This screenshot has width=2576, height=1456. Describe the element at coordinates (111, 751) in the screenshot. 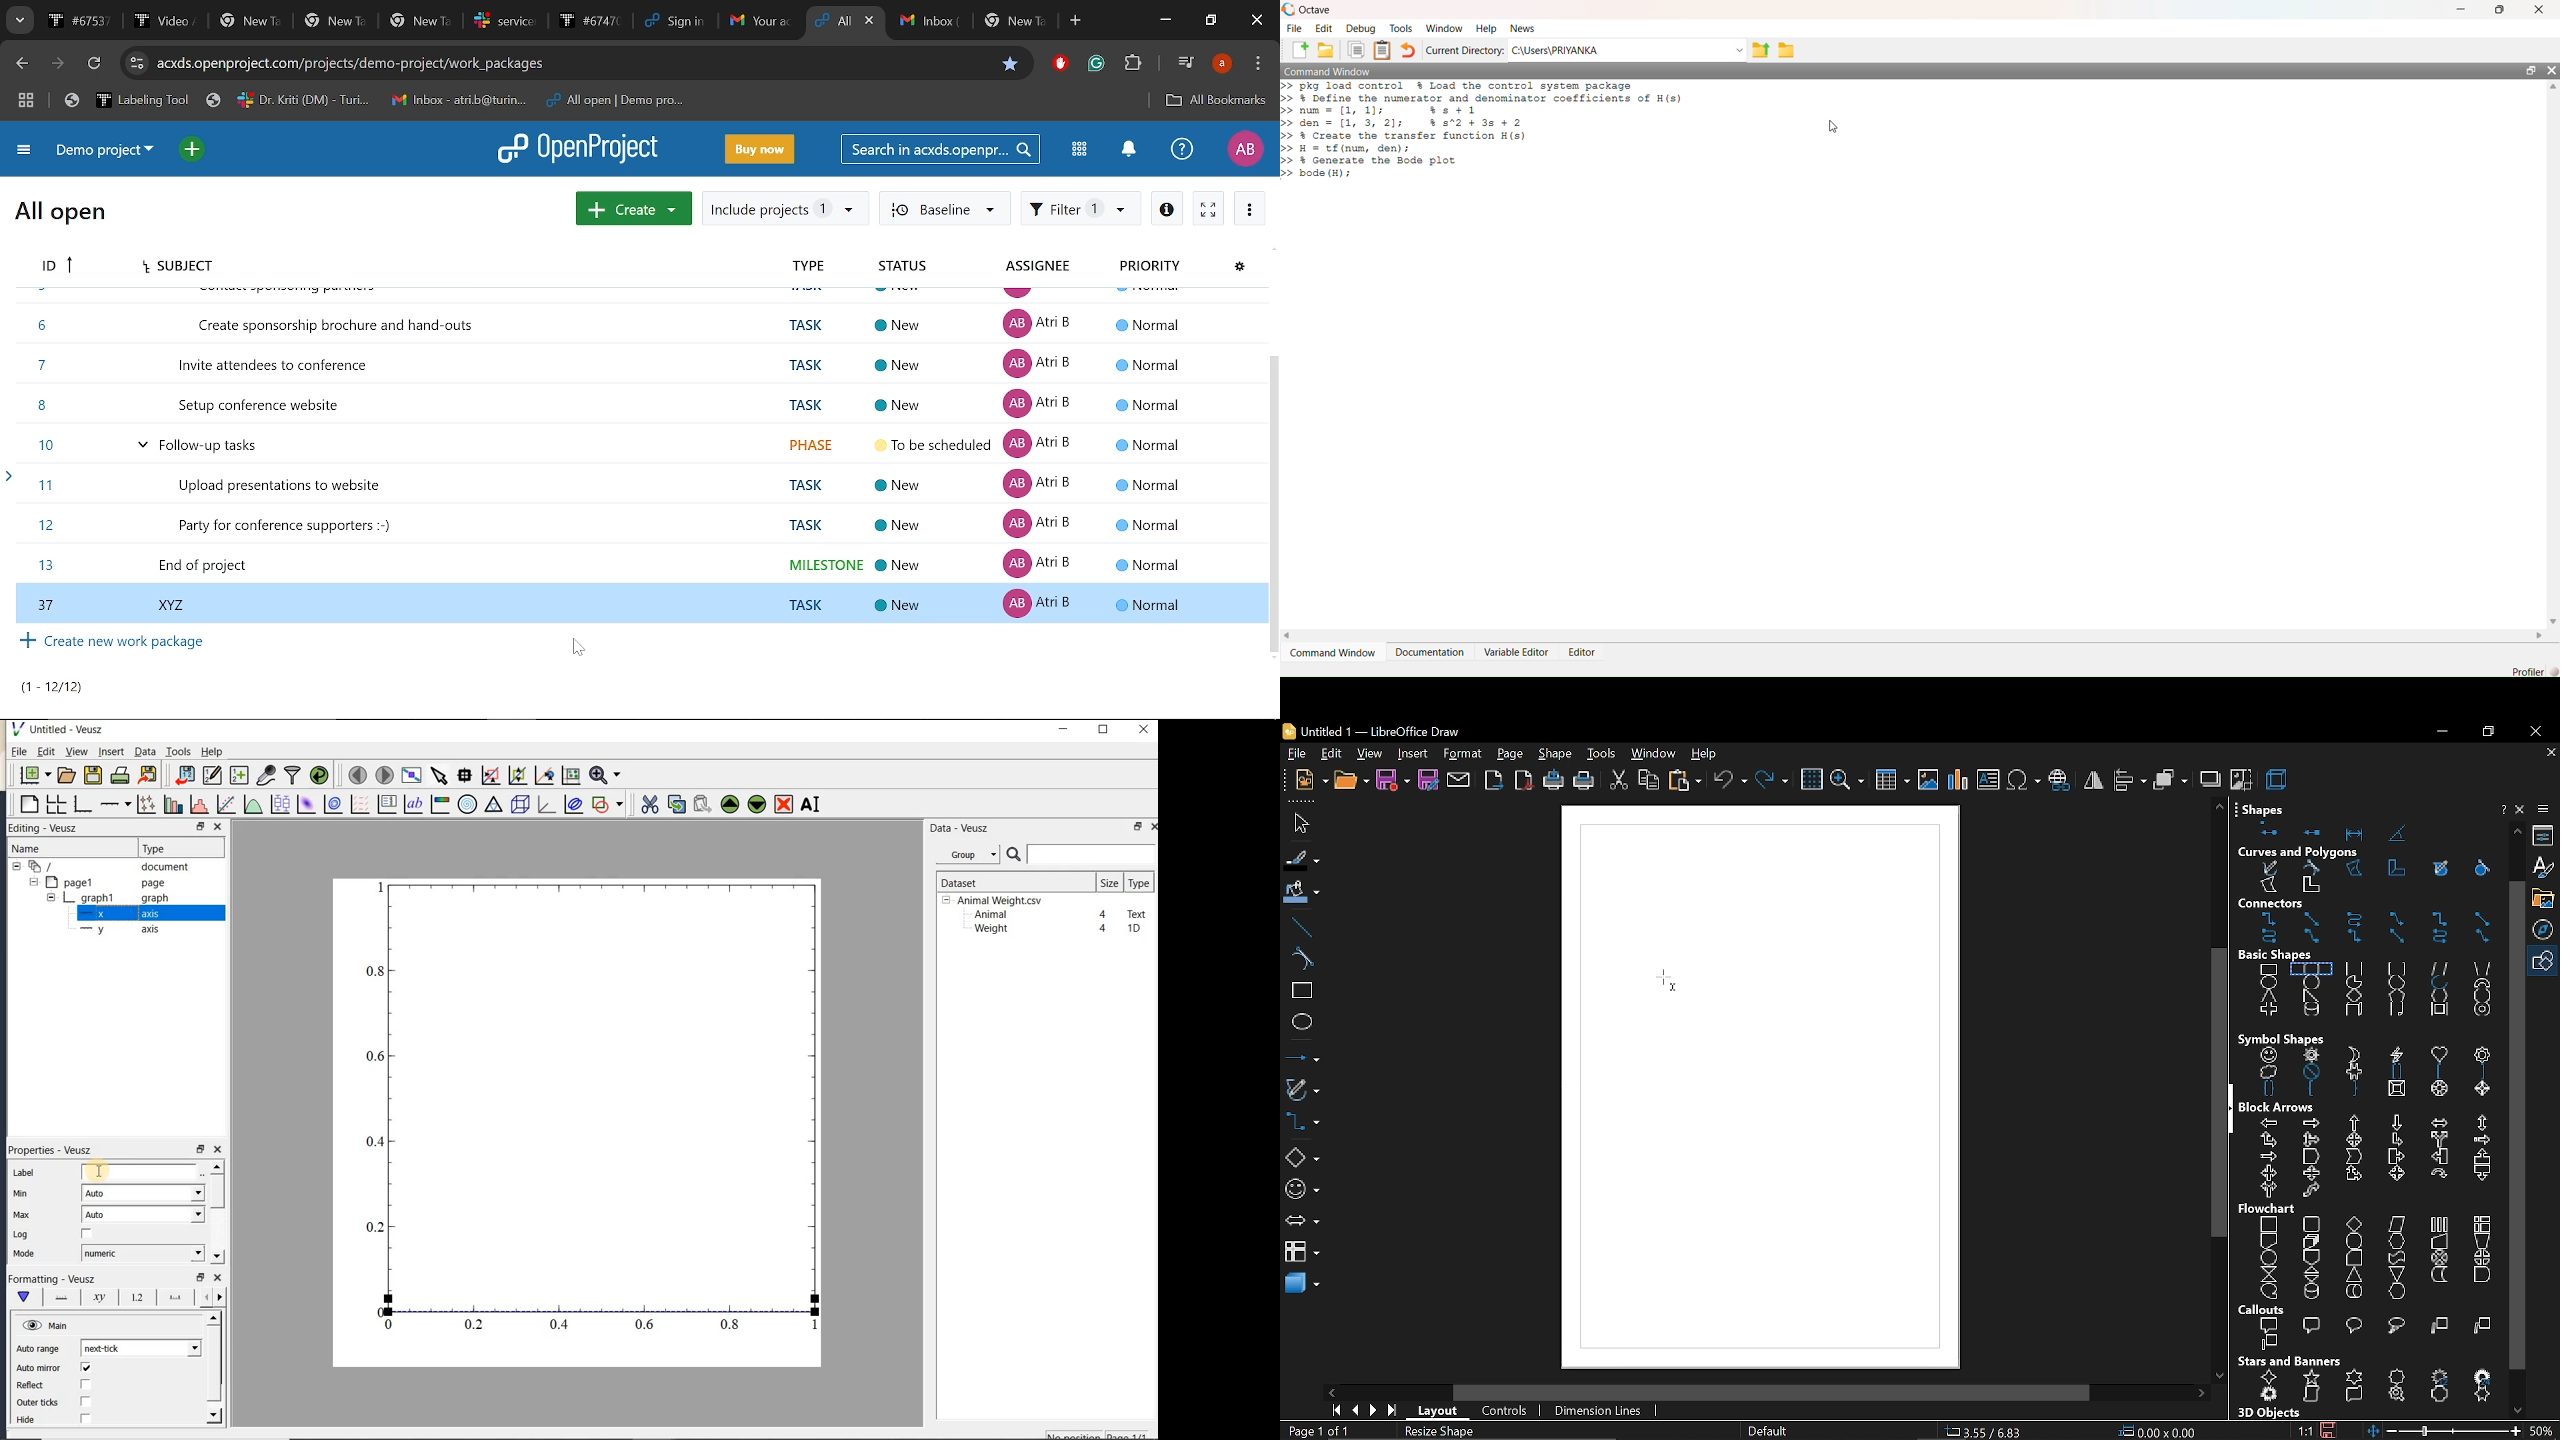

I see `insert` at that location.